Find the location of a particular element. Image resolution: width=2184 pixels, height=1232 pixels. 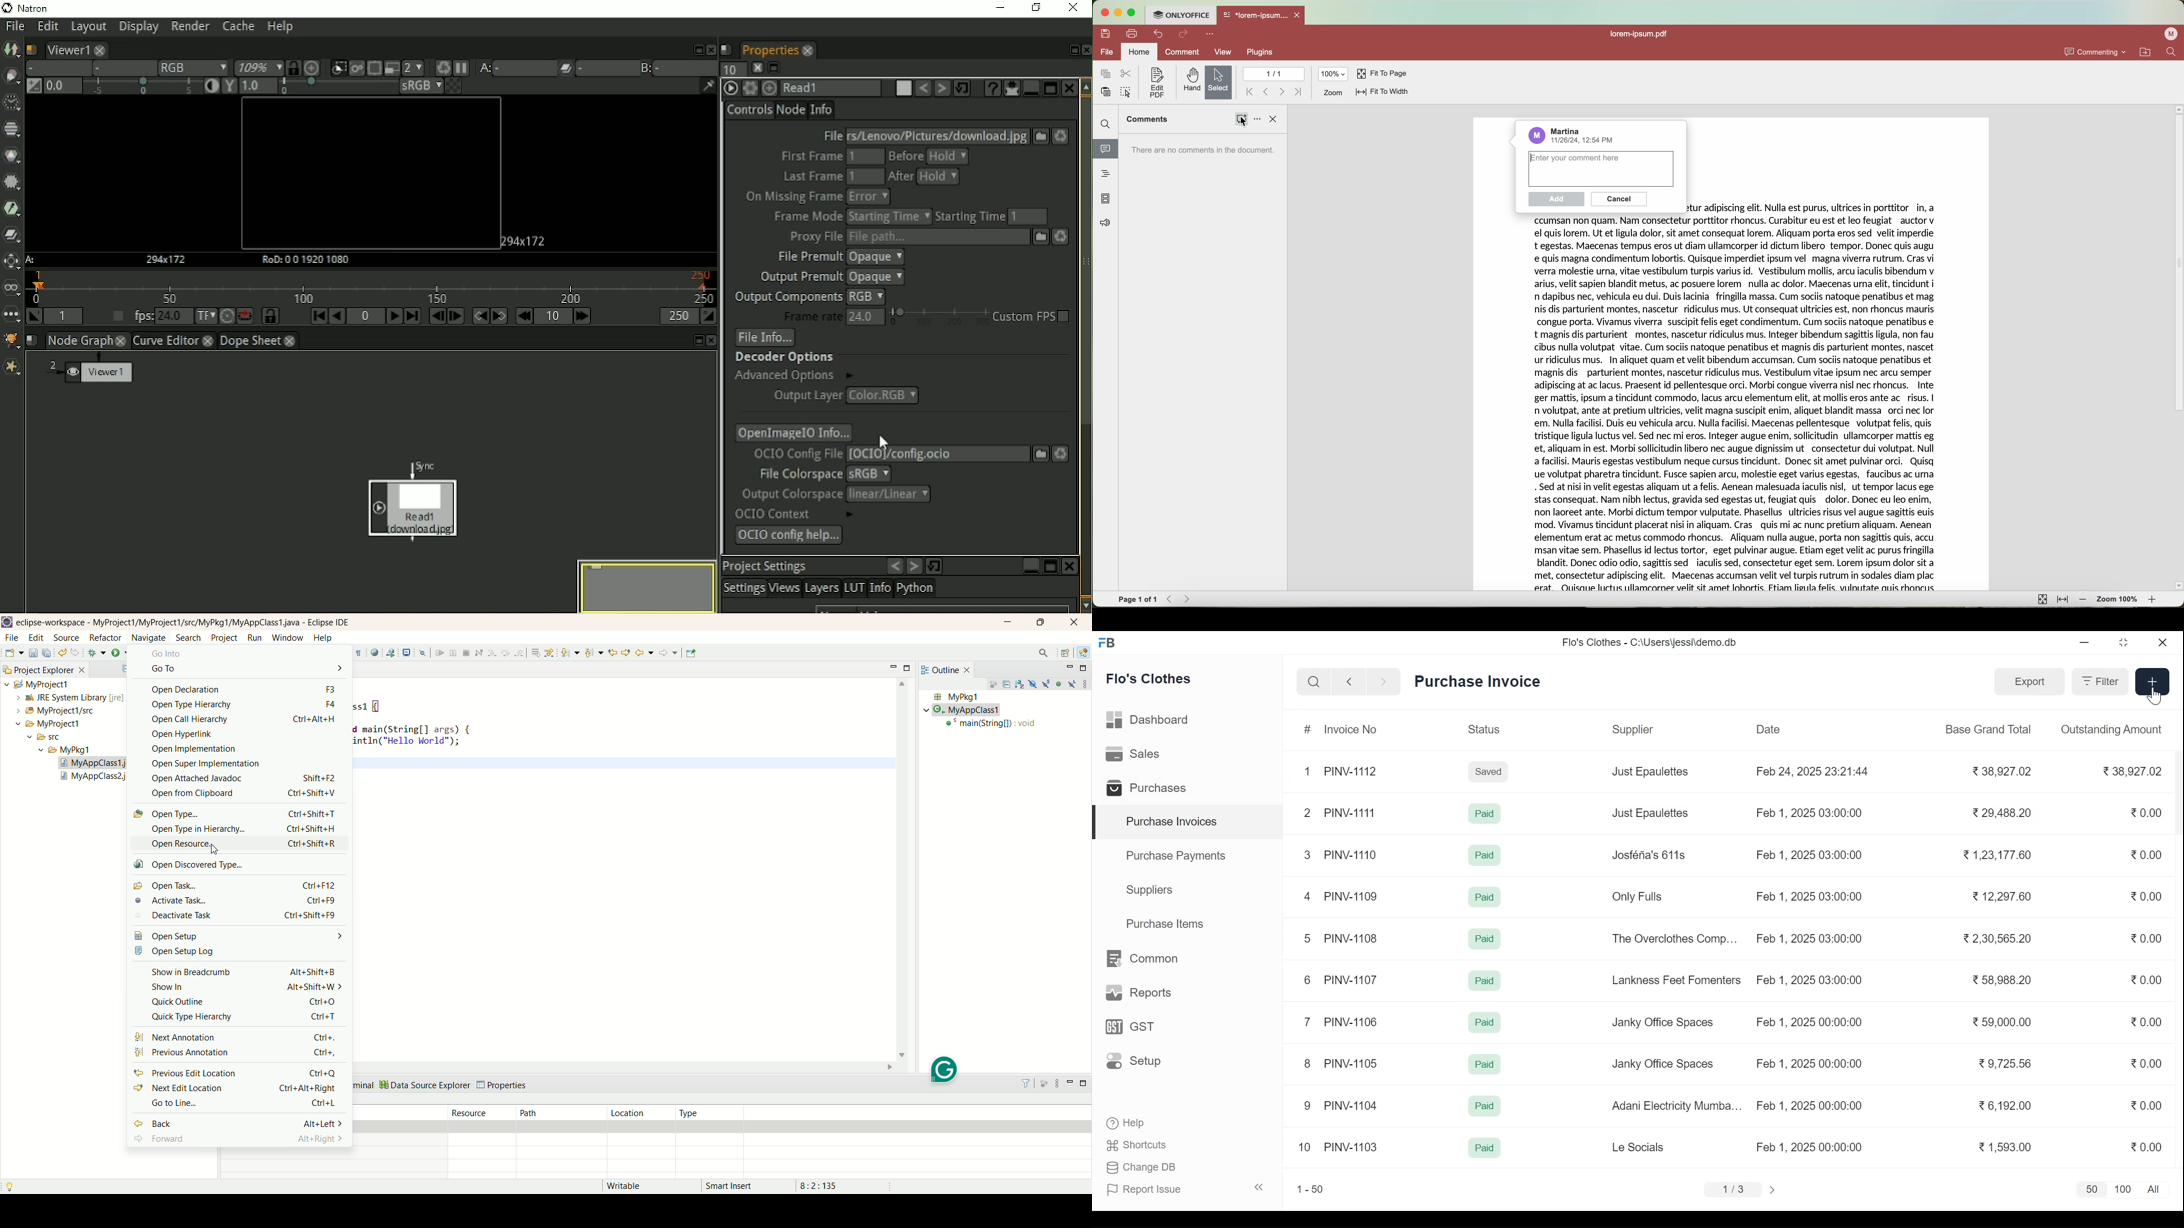

Cursor is located at coordinates (2154, 696).